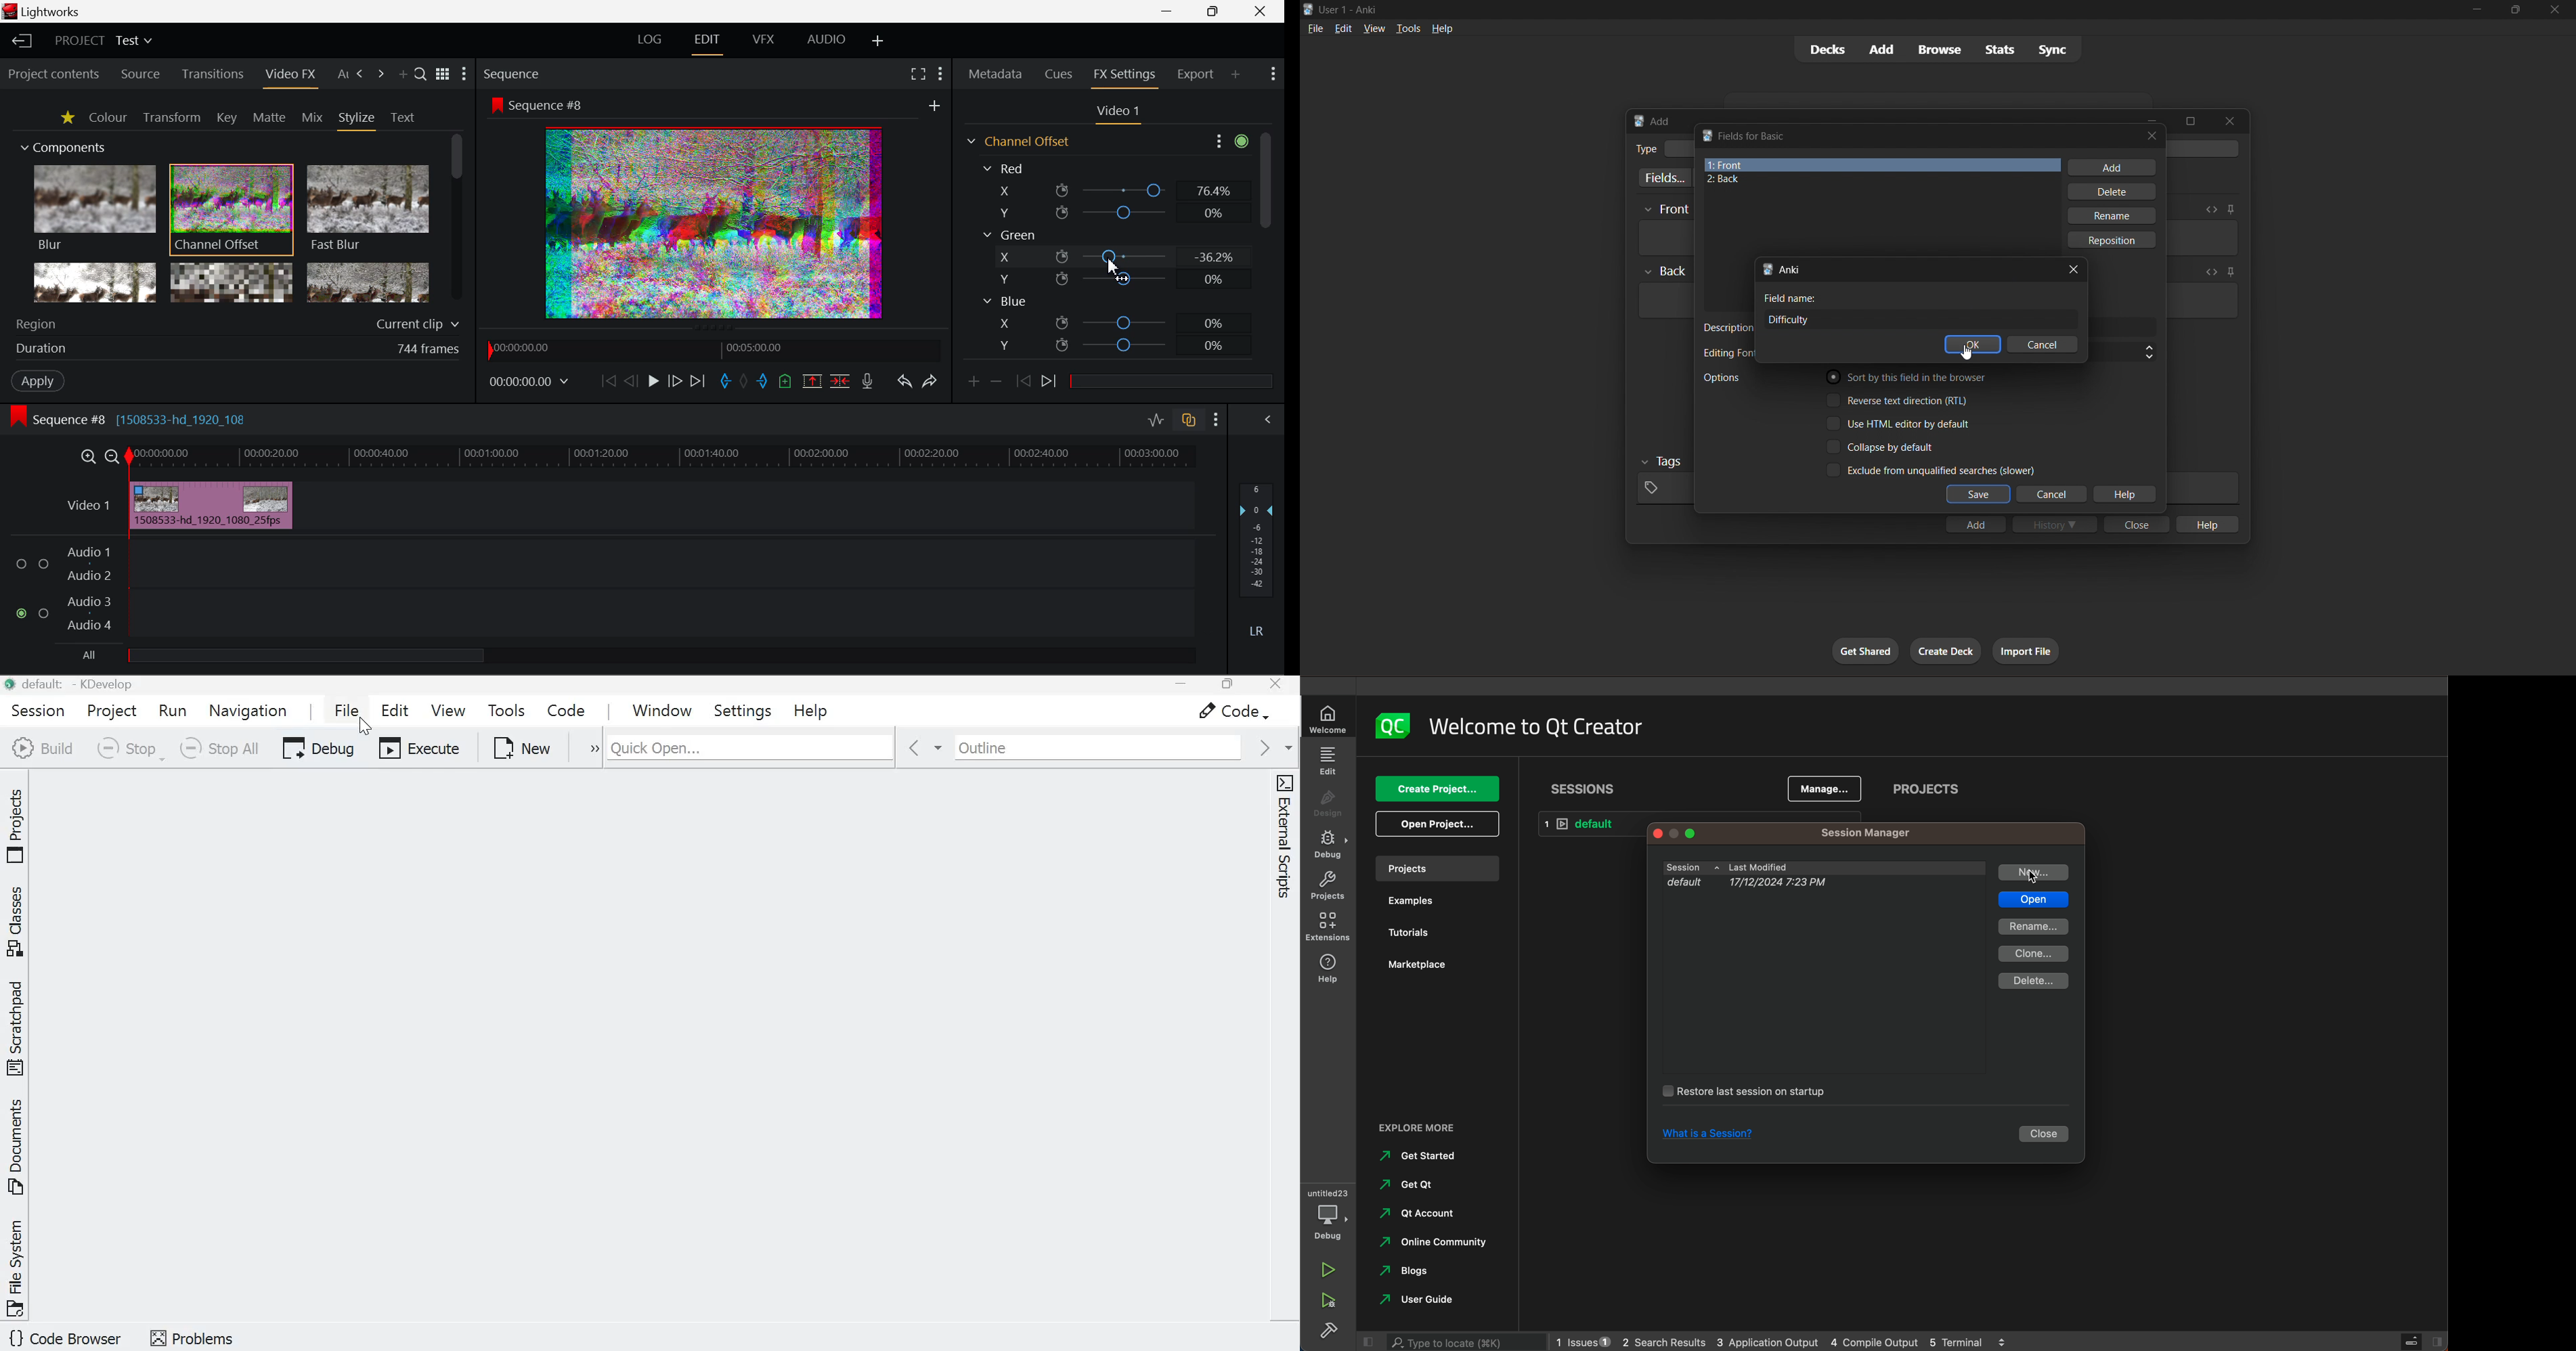 The width and height of the screenshot is (2576, 1372). I want to click on , so click(1666, 210).